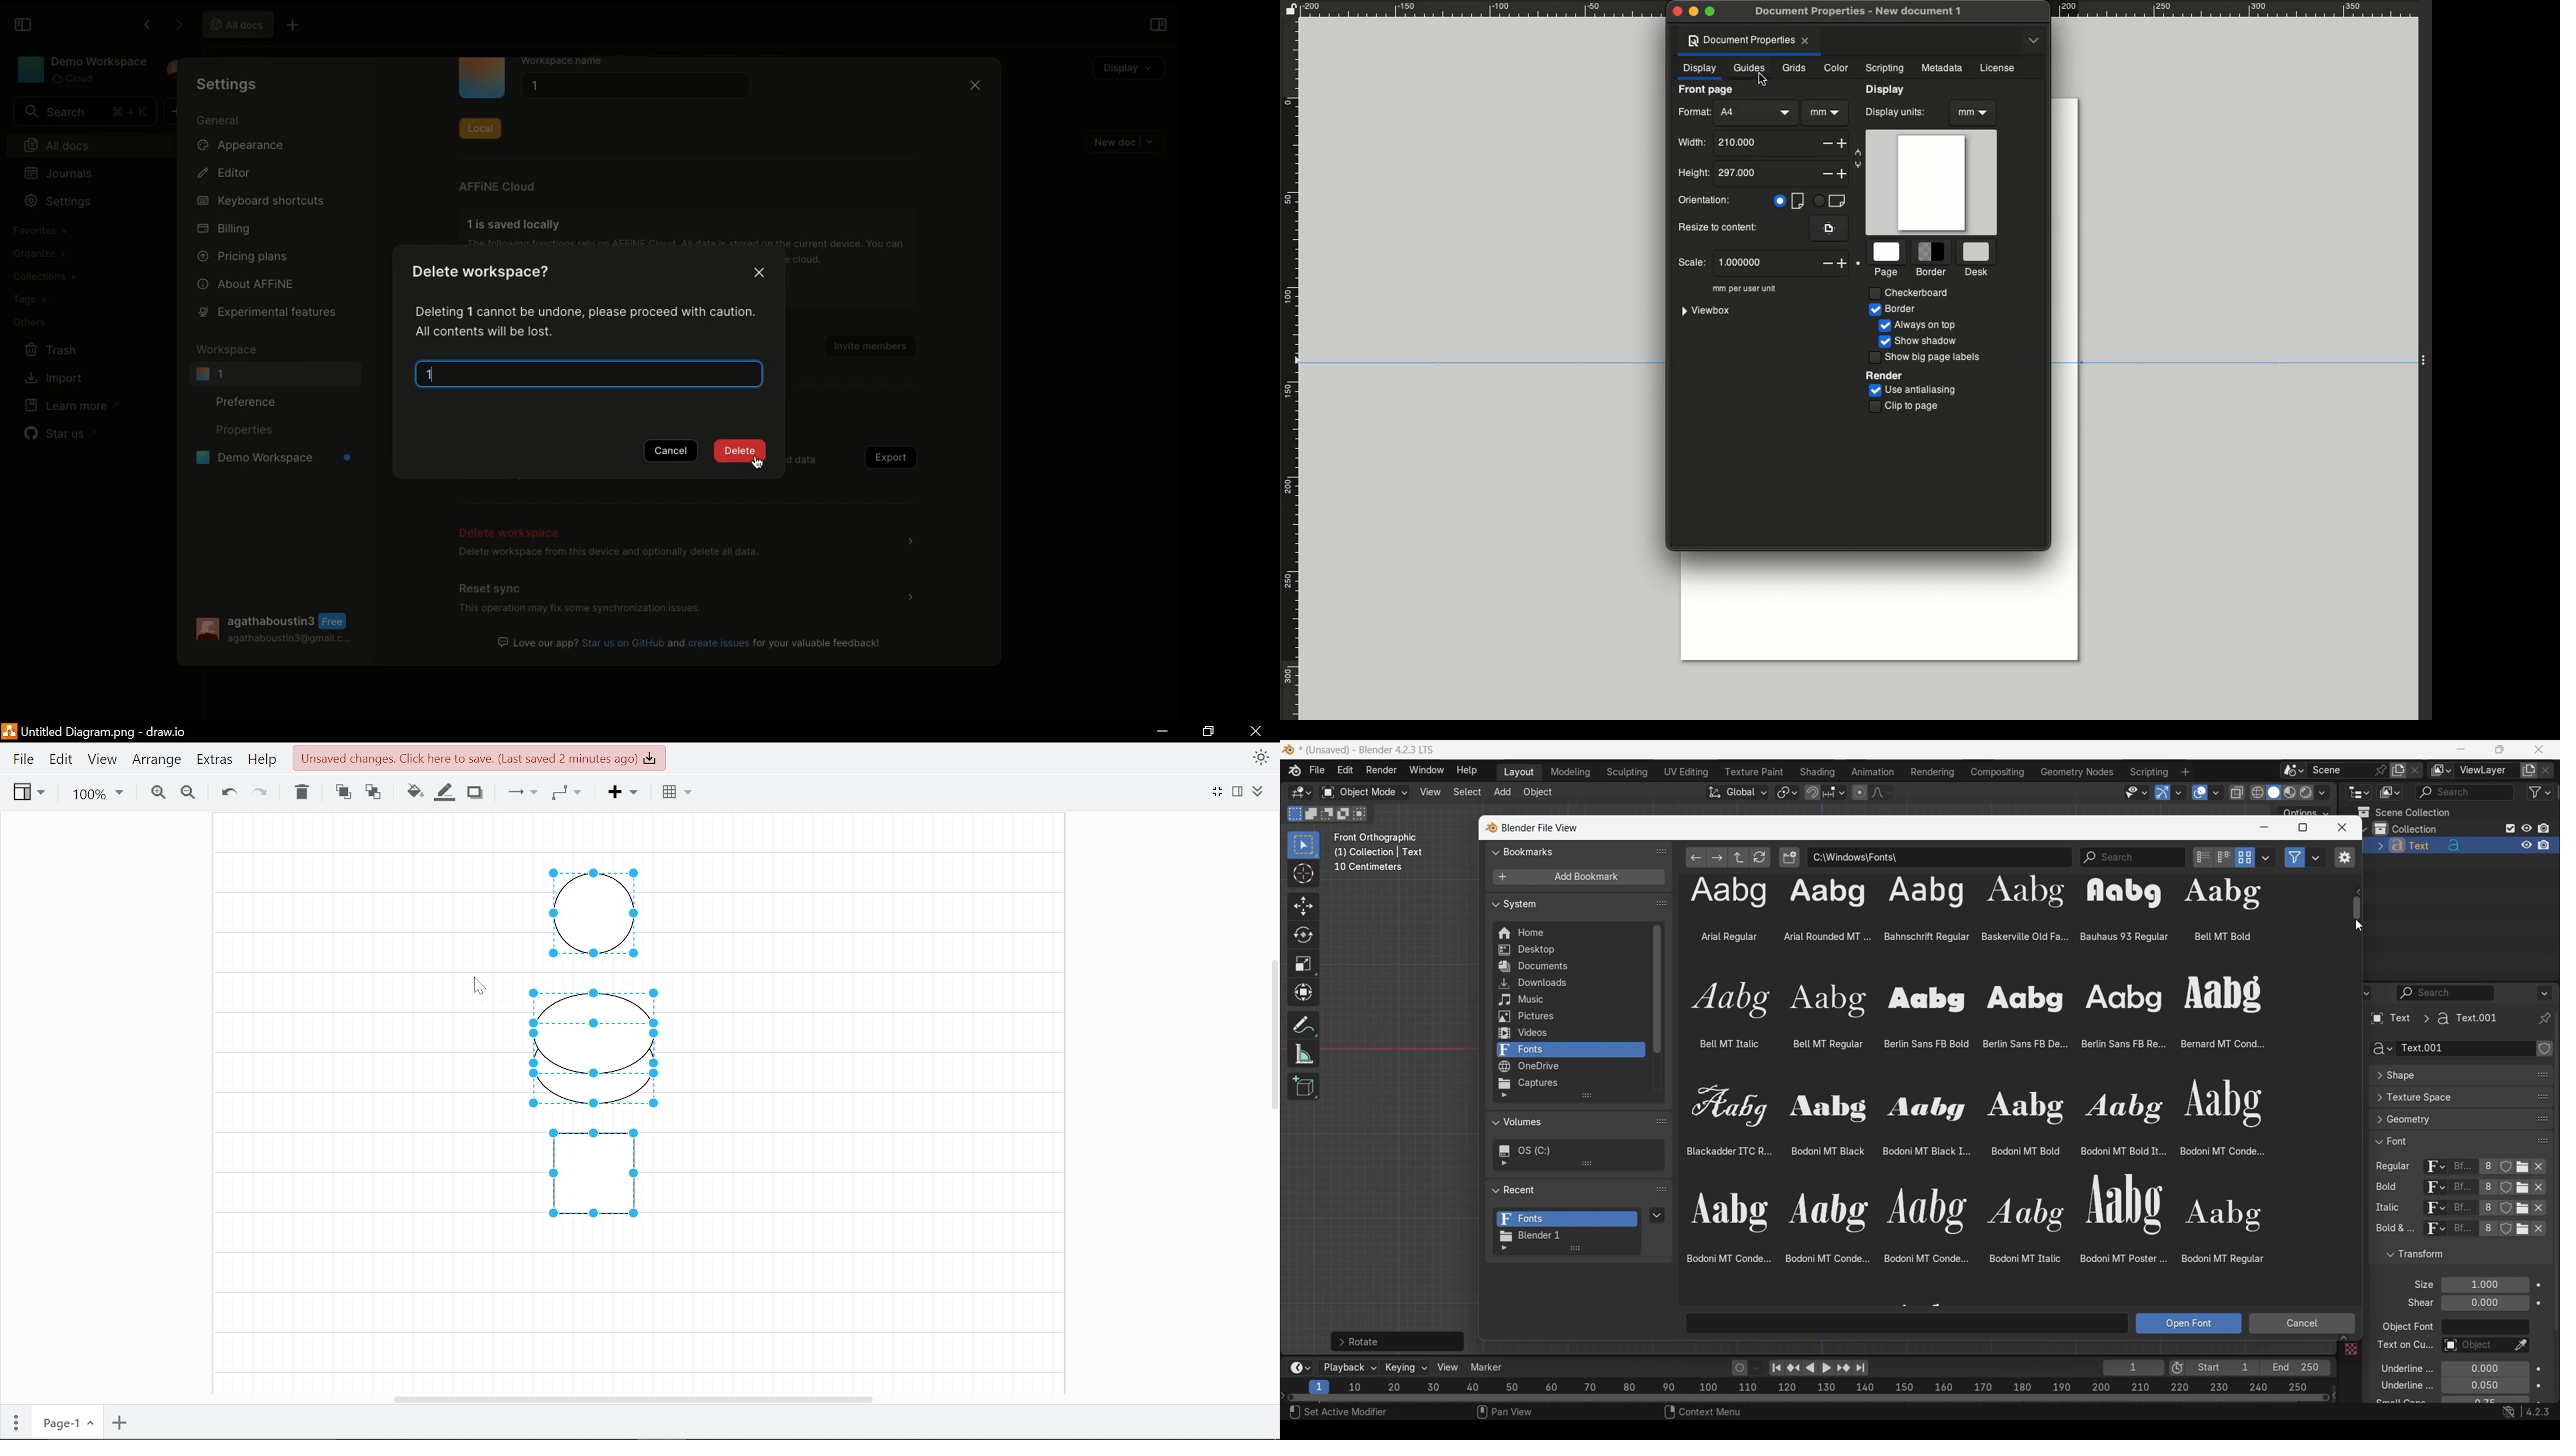  Describe the element at coordinates (493, 587) in the screenshot. I see `Reset sync` at that location.